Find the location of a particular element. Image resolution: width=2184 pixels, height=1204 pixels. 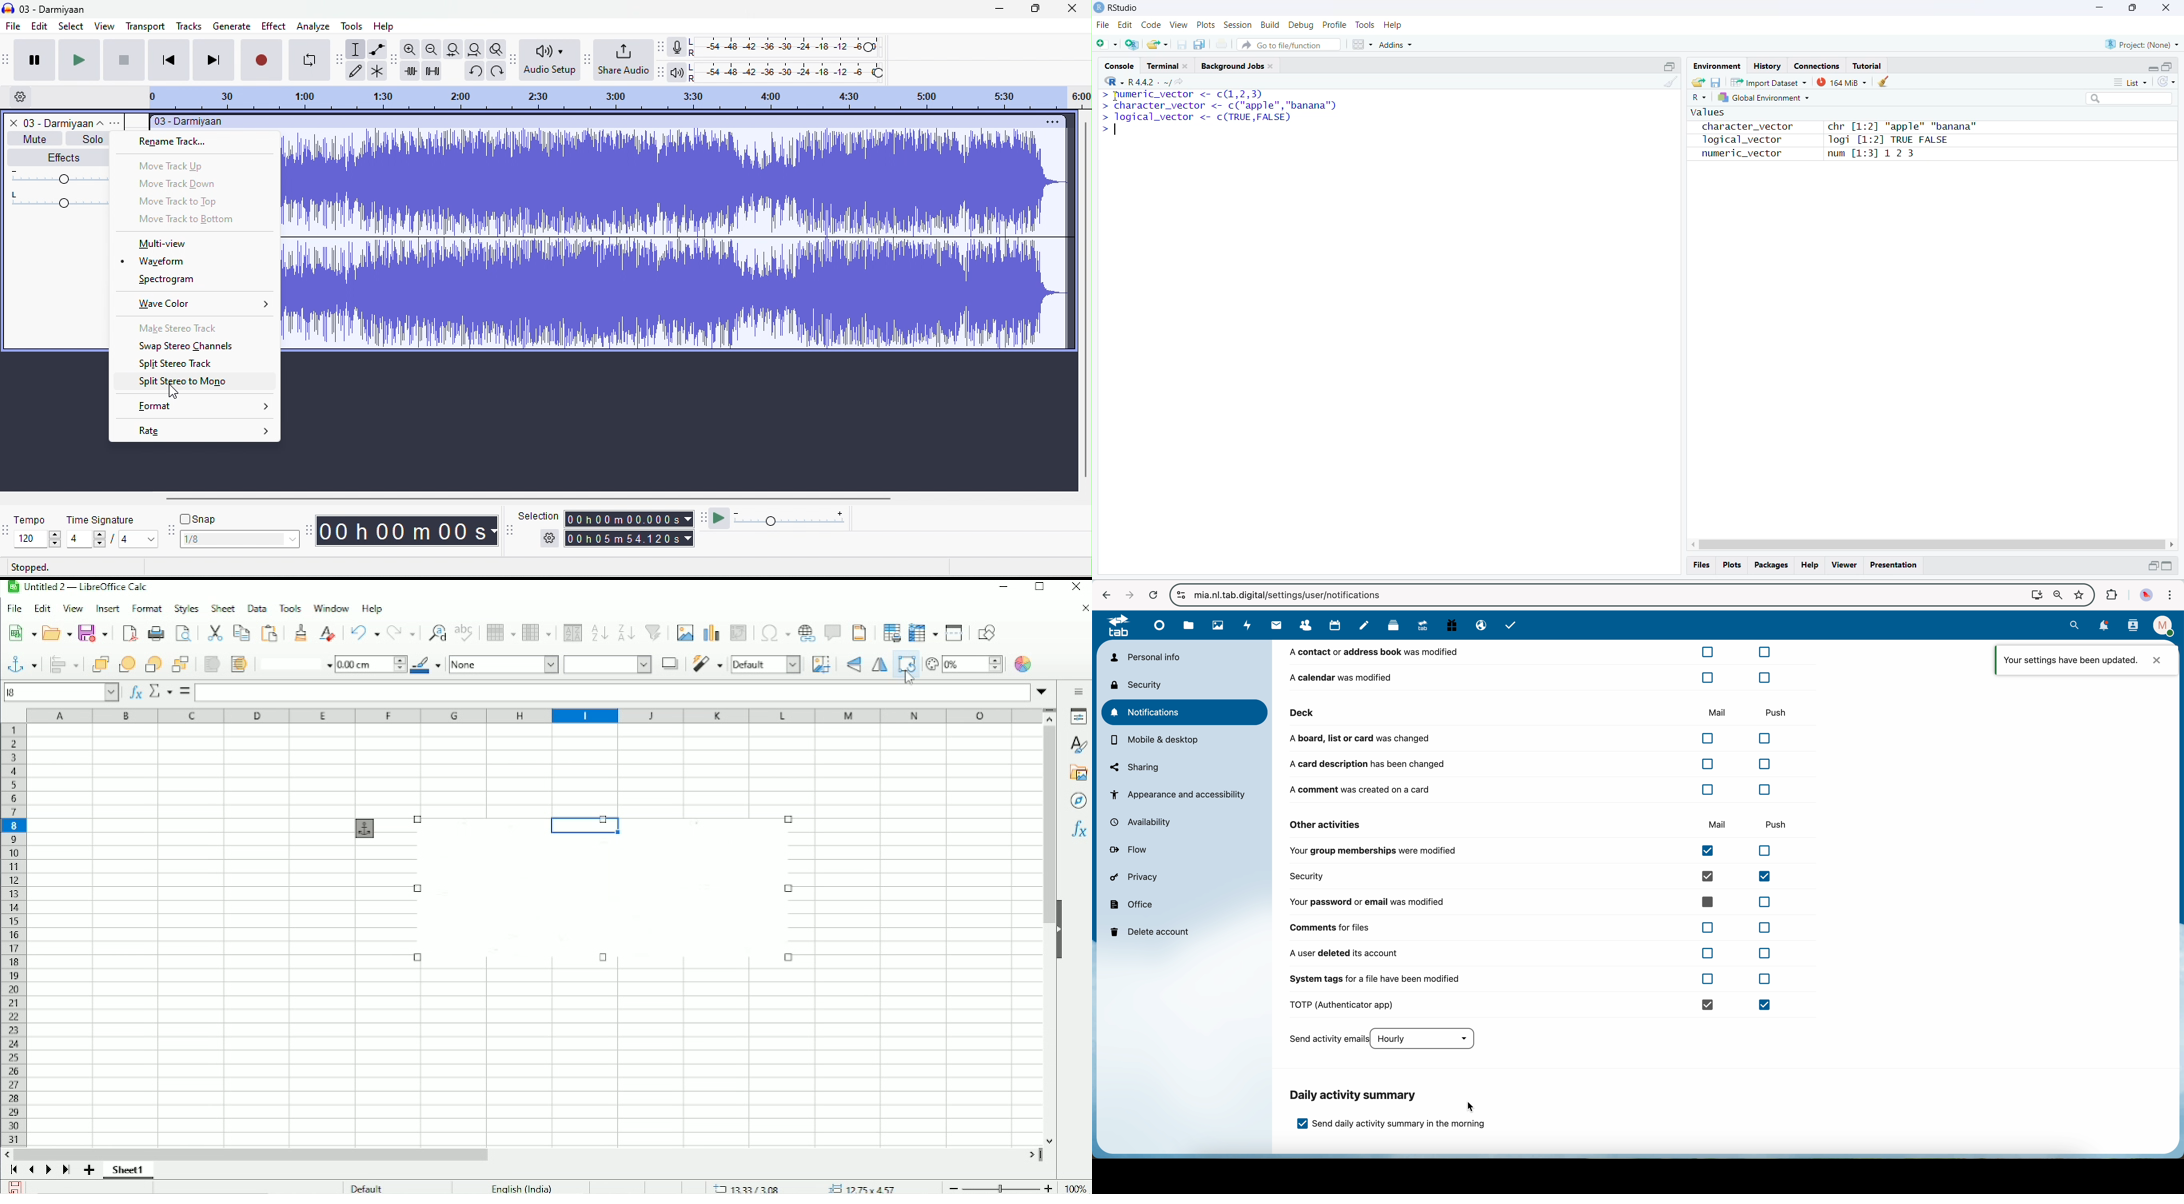

163 MB is located at coordinates (1842, 82).